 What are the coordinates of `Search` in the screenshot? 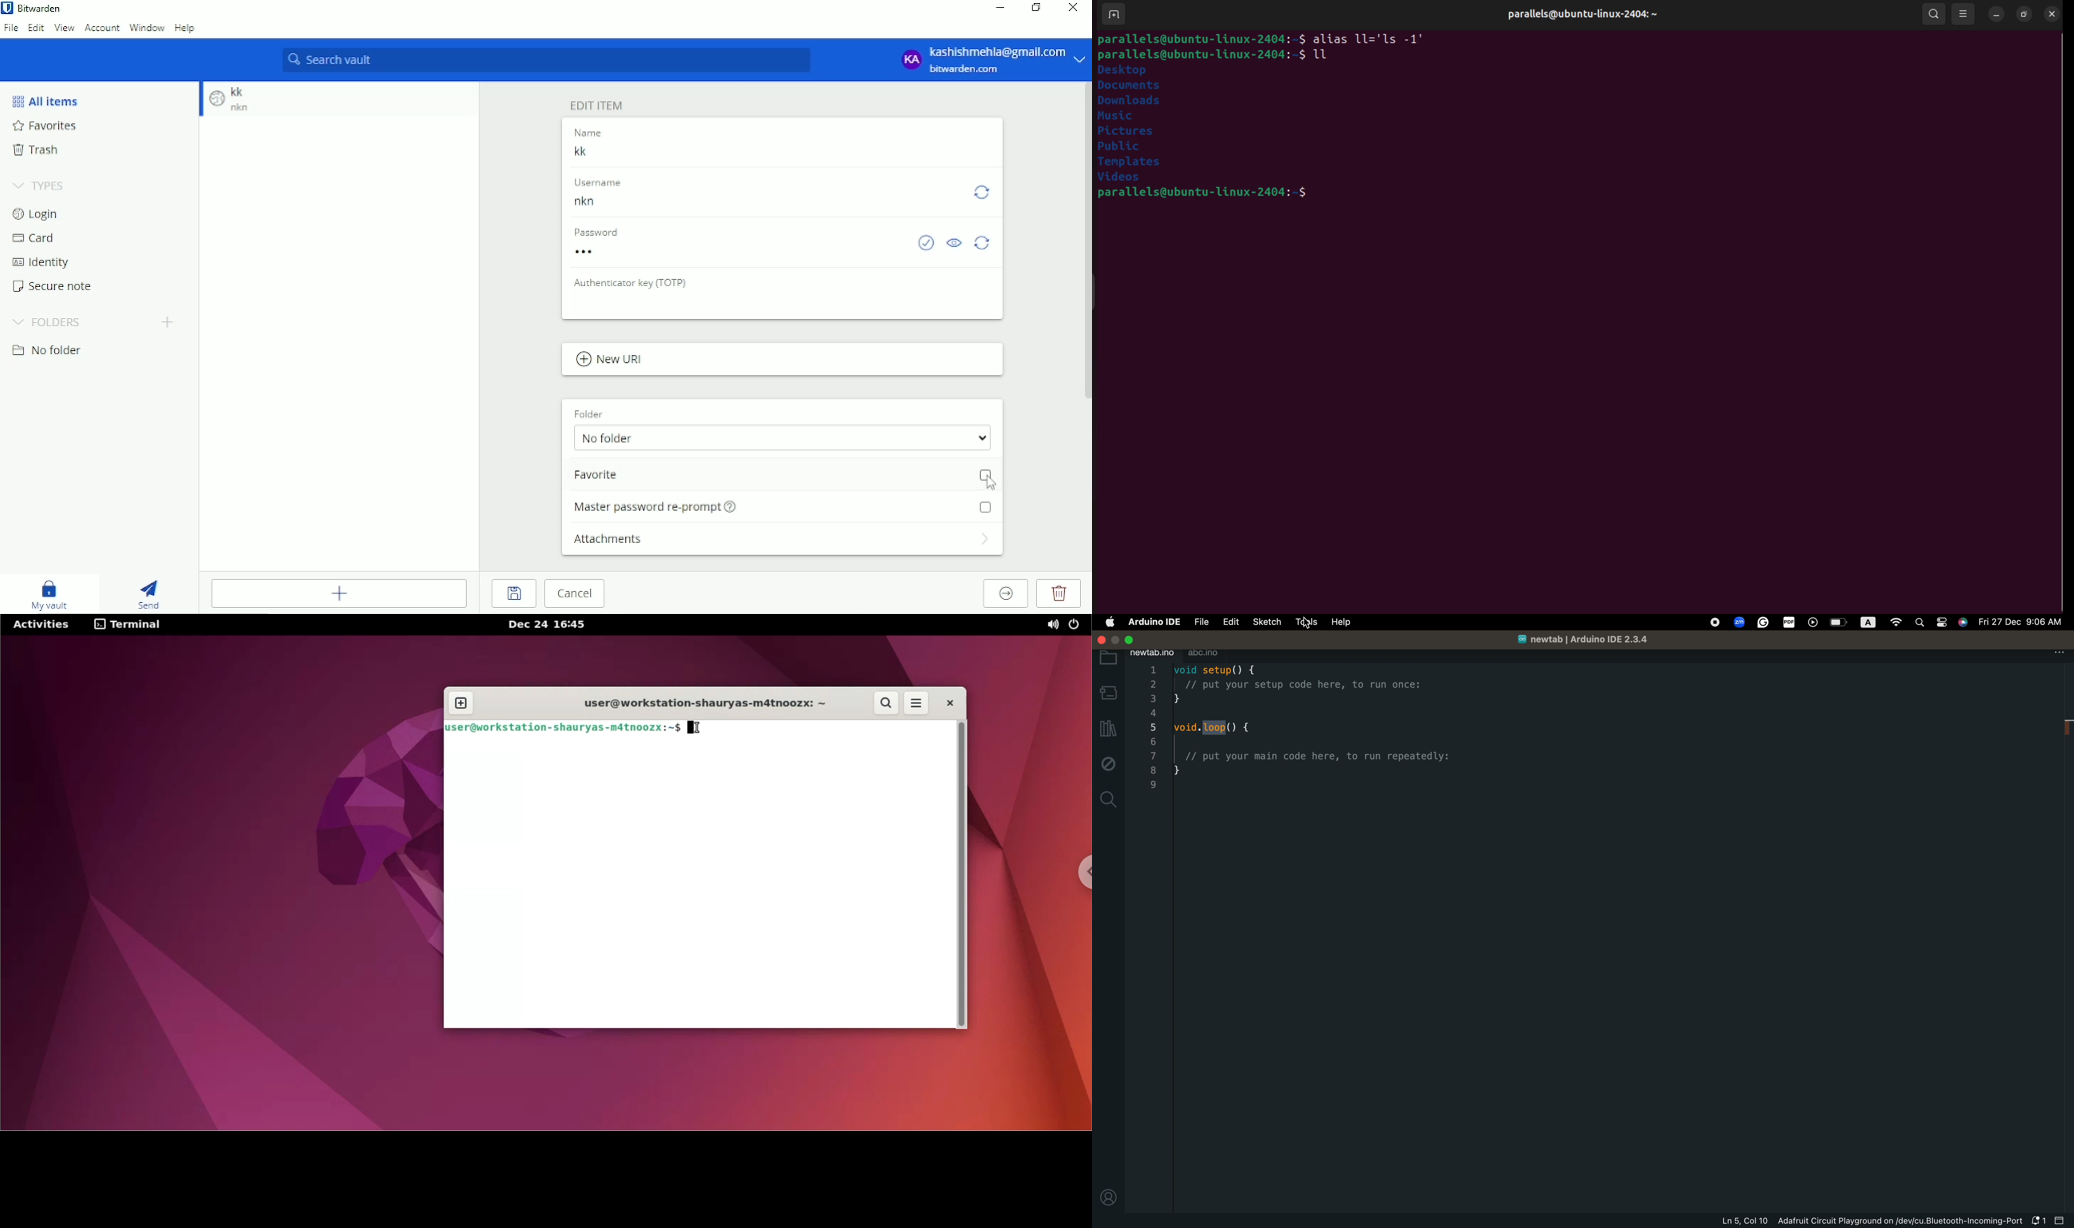 It's located at (1920, 624).